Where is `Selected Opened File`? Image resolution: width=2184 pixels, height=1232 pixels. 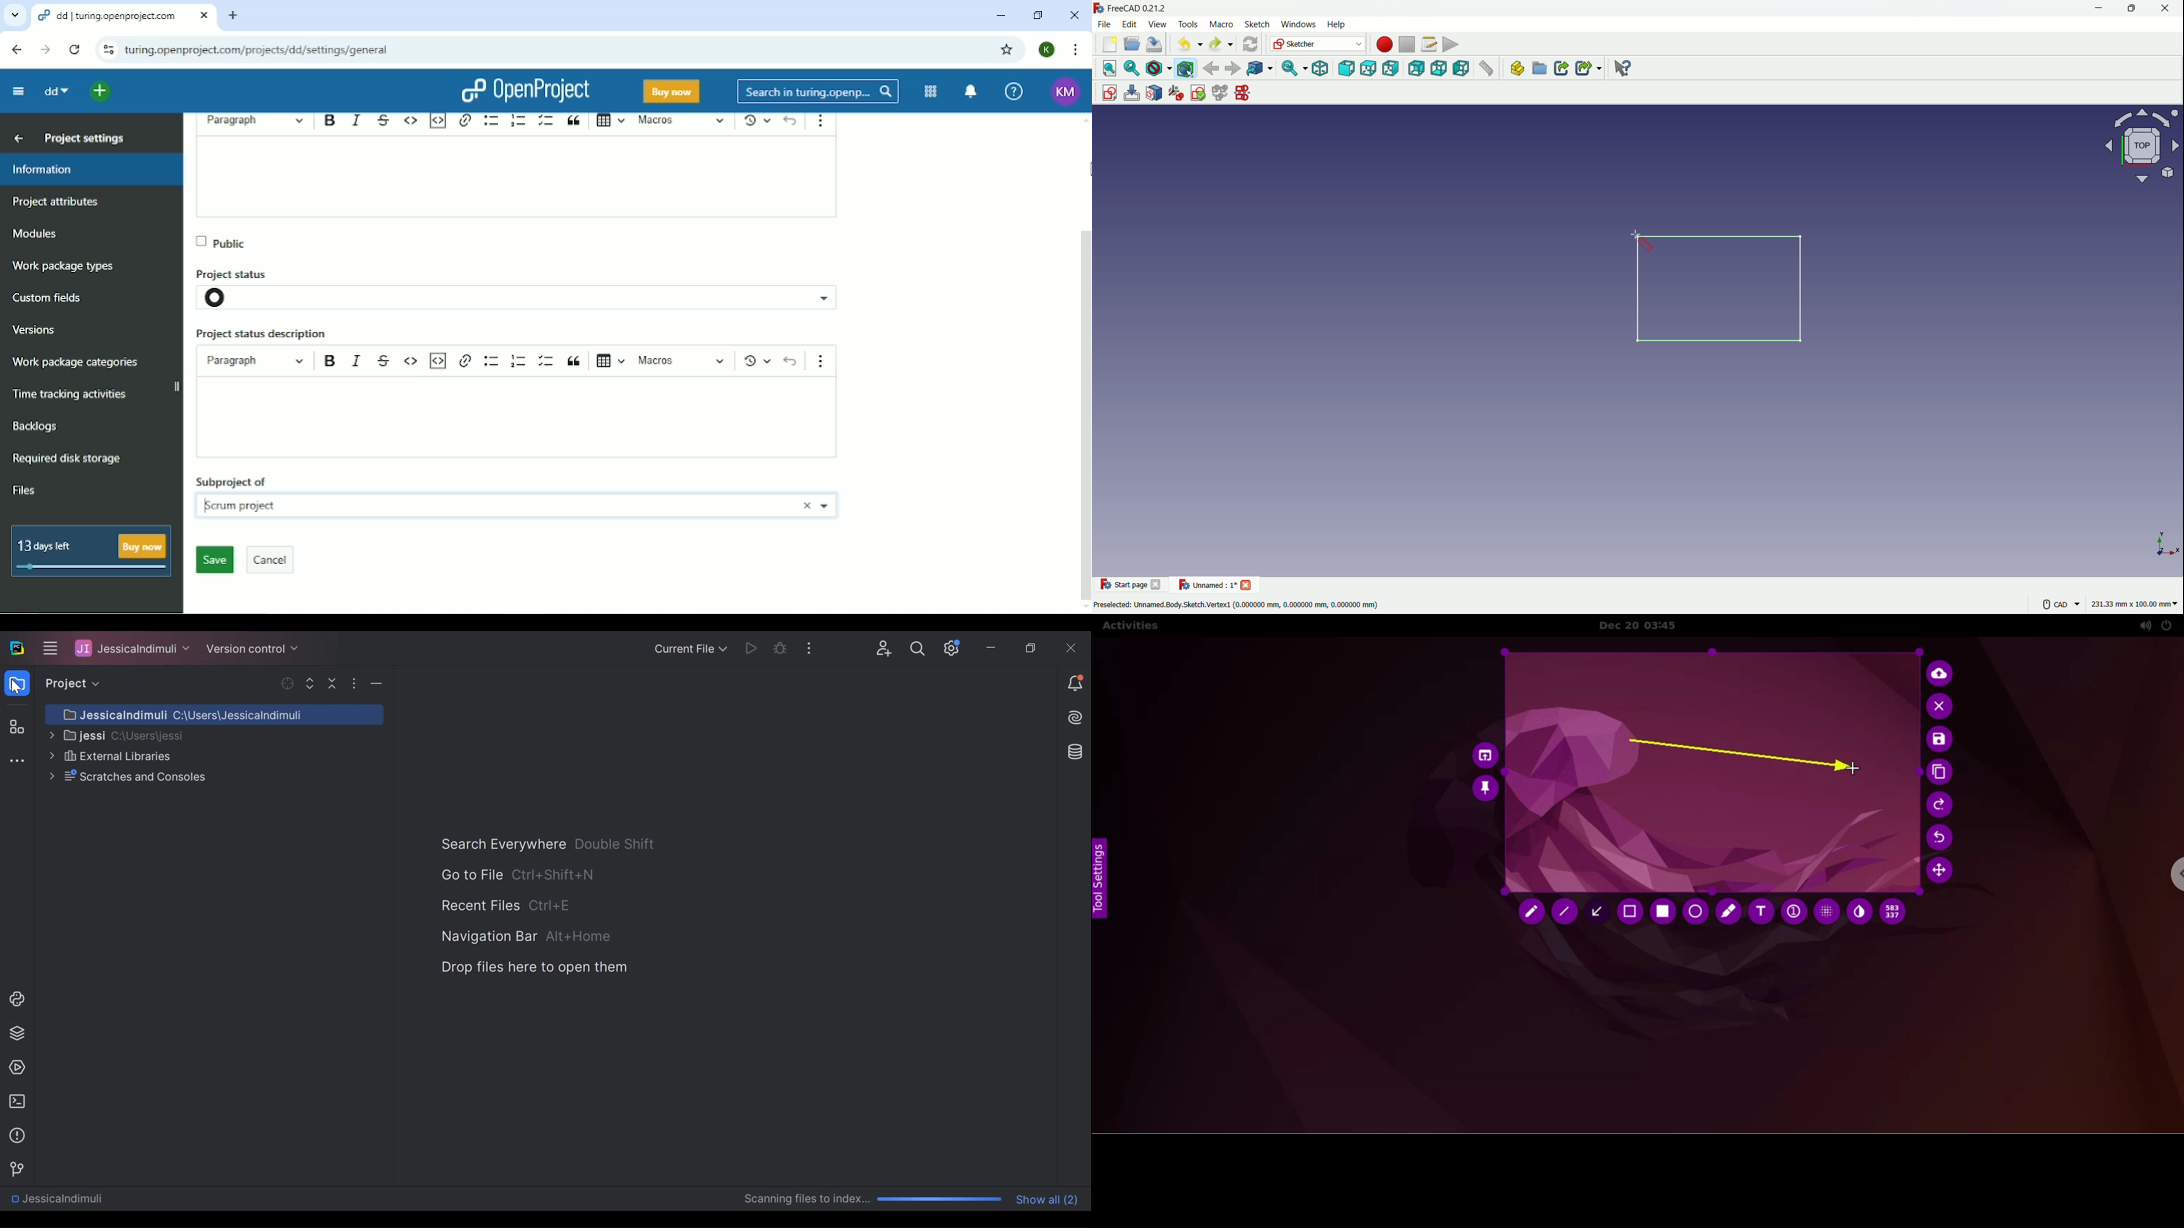 Selected Opened File is located at coordinates (284, 683).